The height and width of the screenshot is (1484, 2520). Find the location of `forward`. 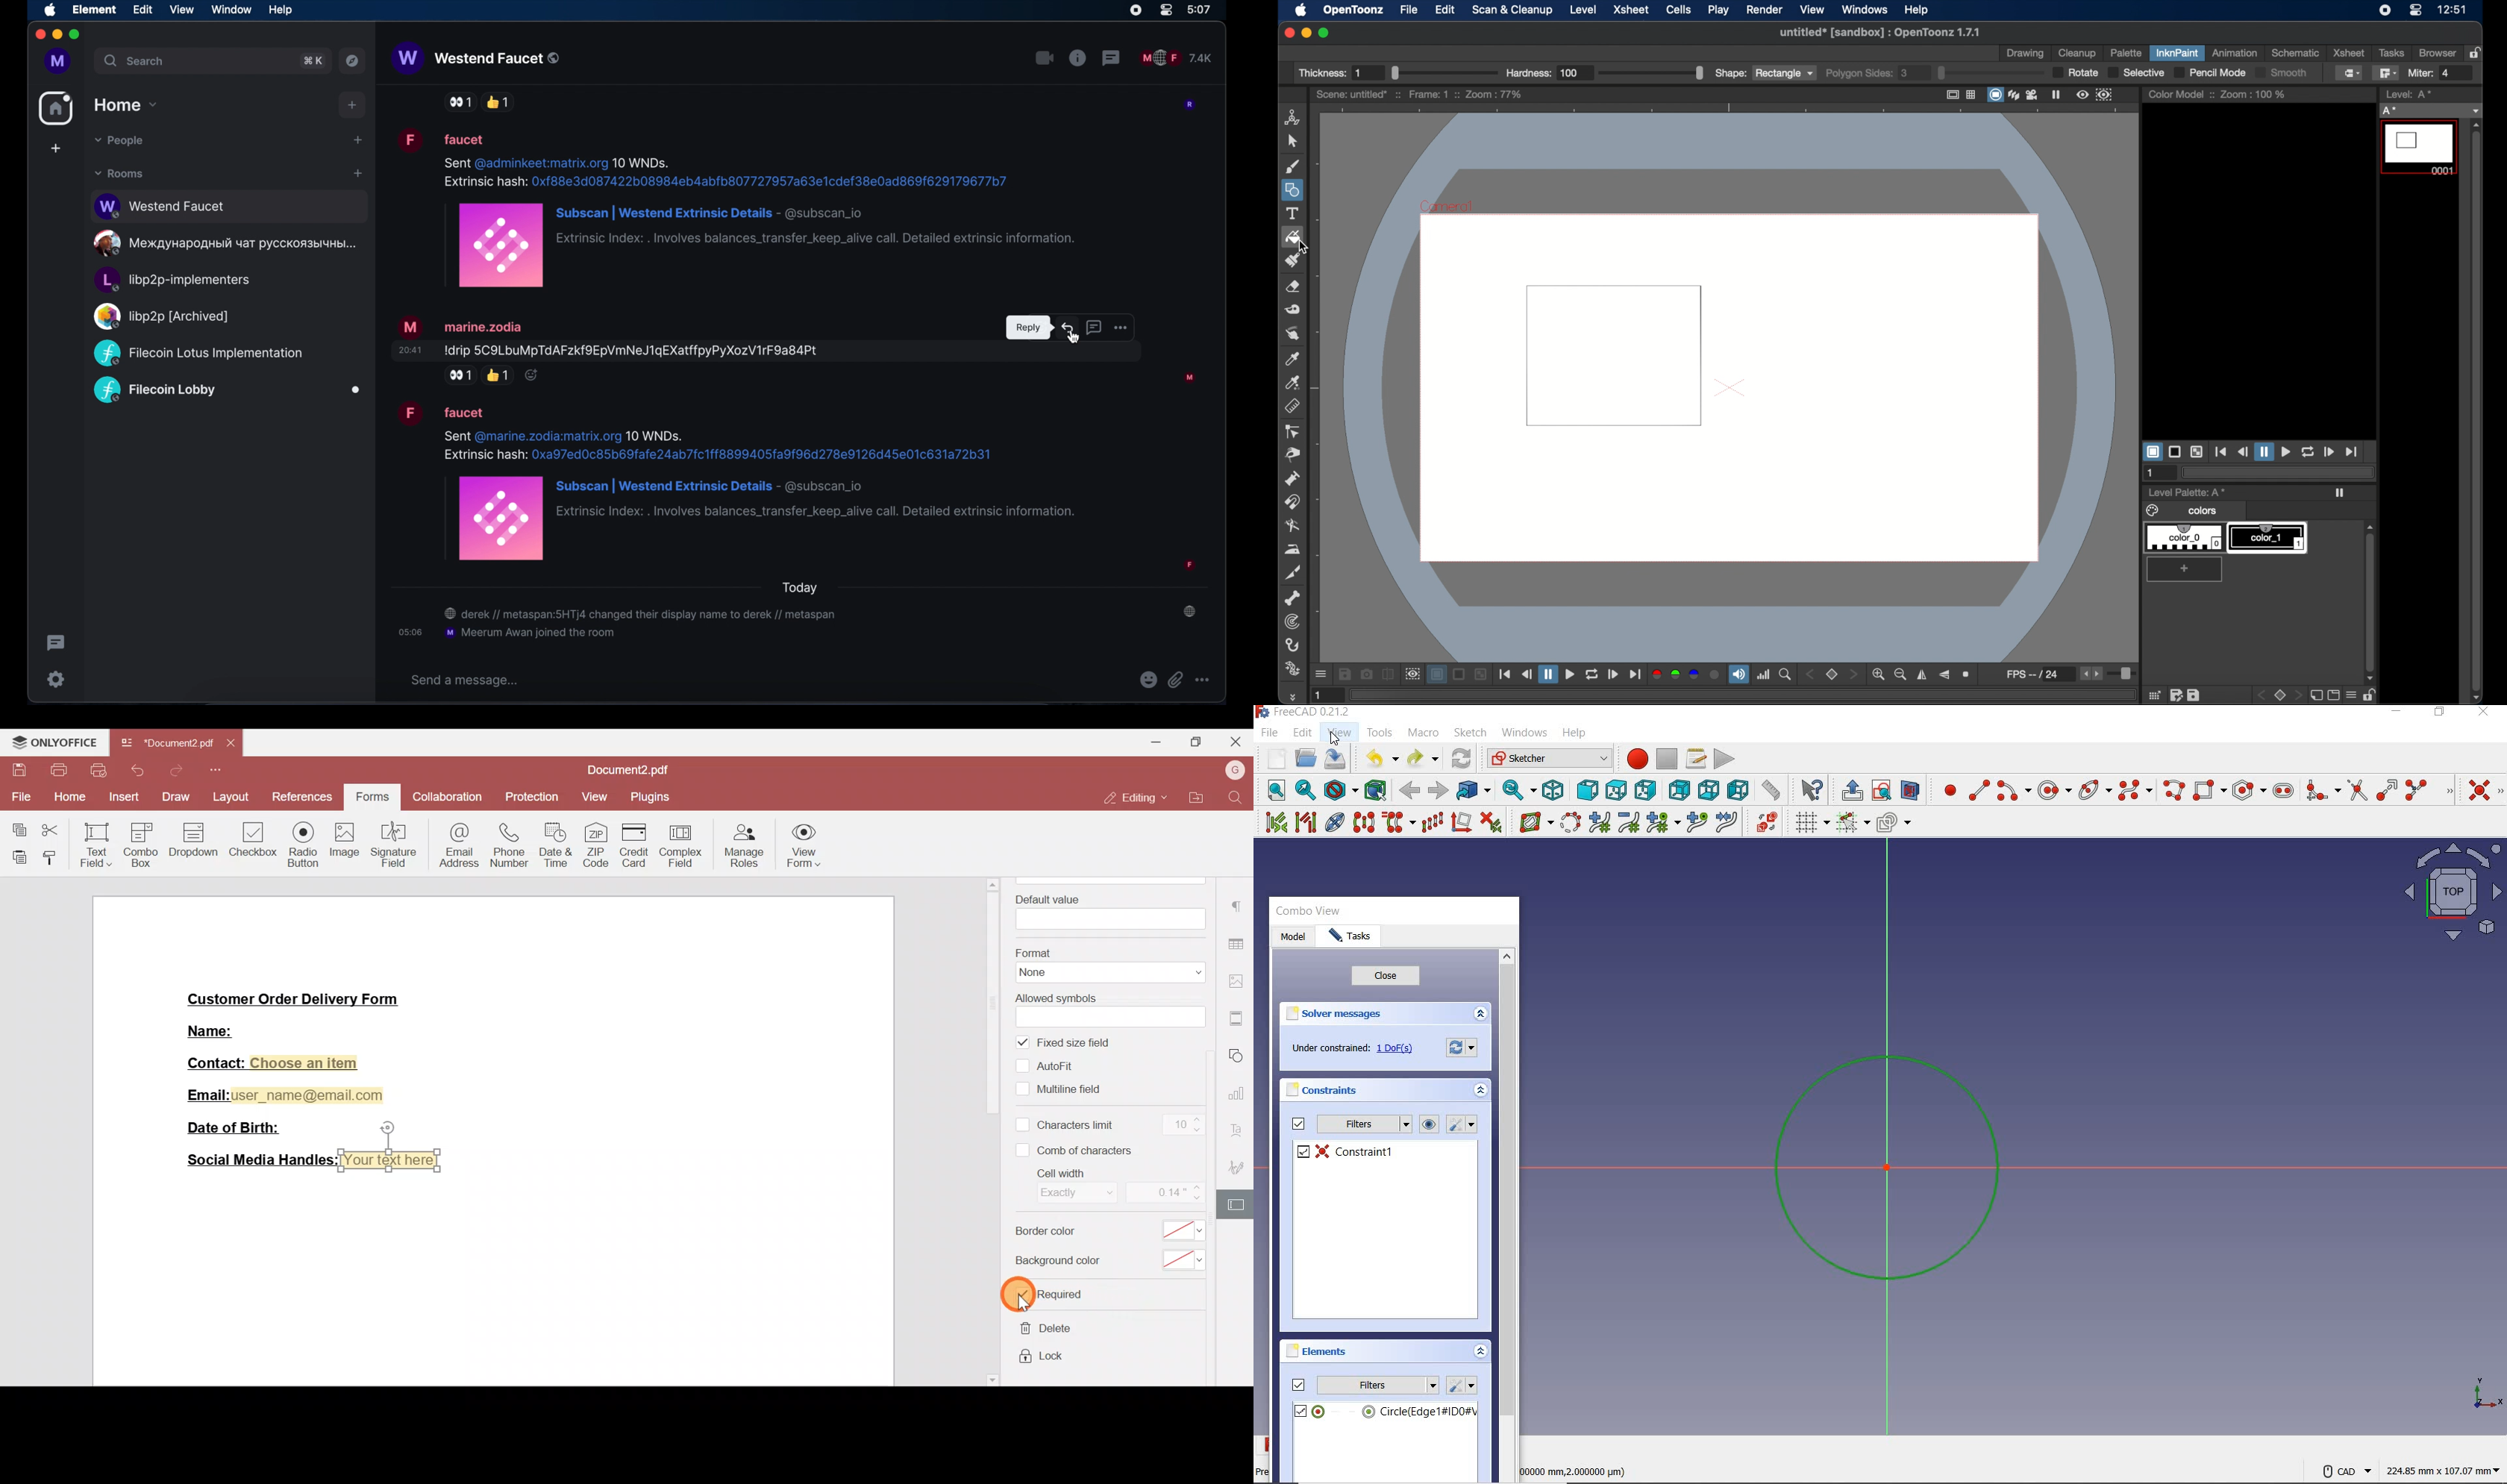

forward is located at coordinates (2328, 451).